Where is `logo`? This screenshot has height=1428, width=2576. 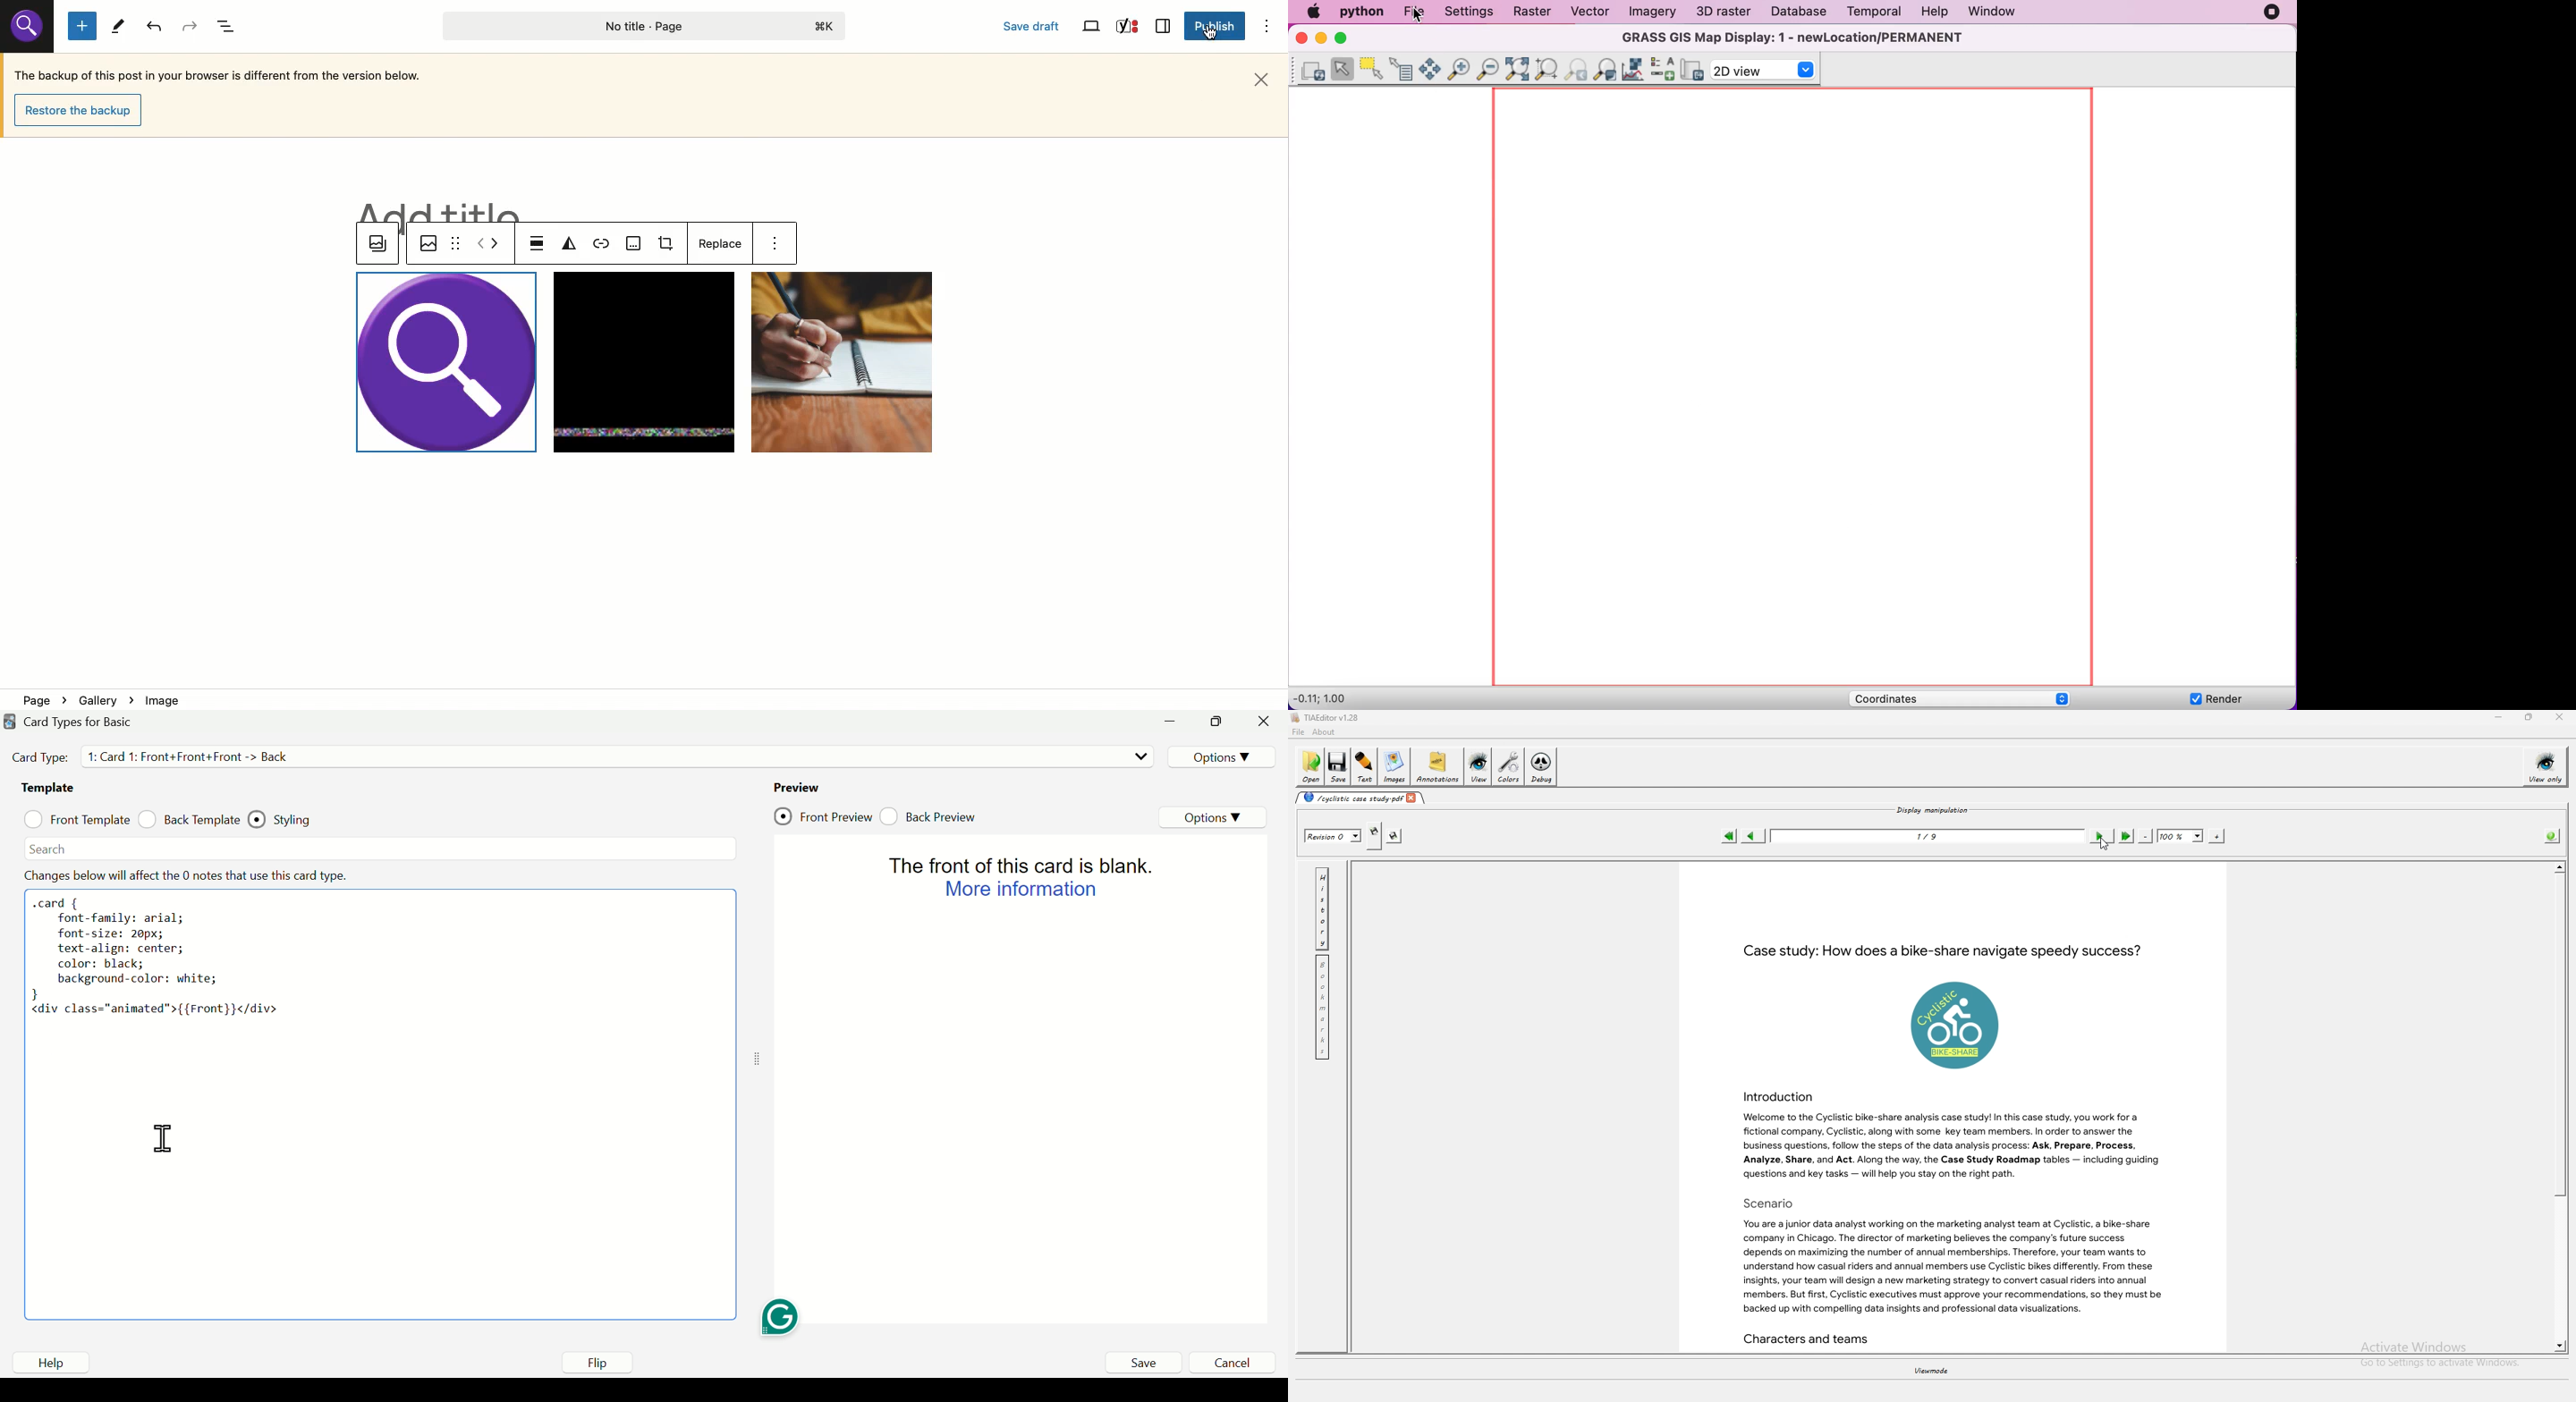 logo is located at coordinates (31, 28).